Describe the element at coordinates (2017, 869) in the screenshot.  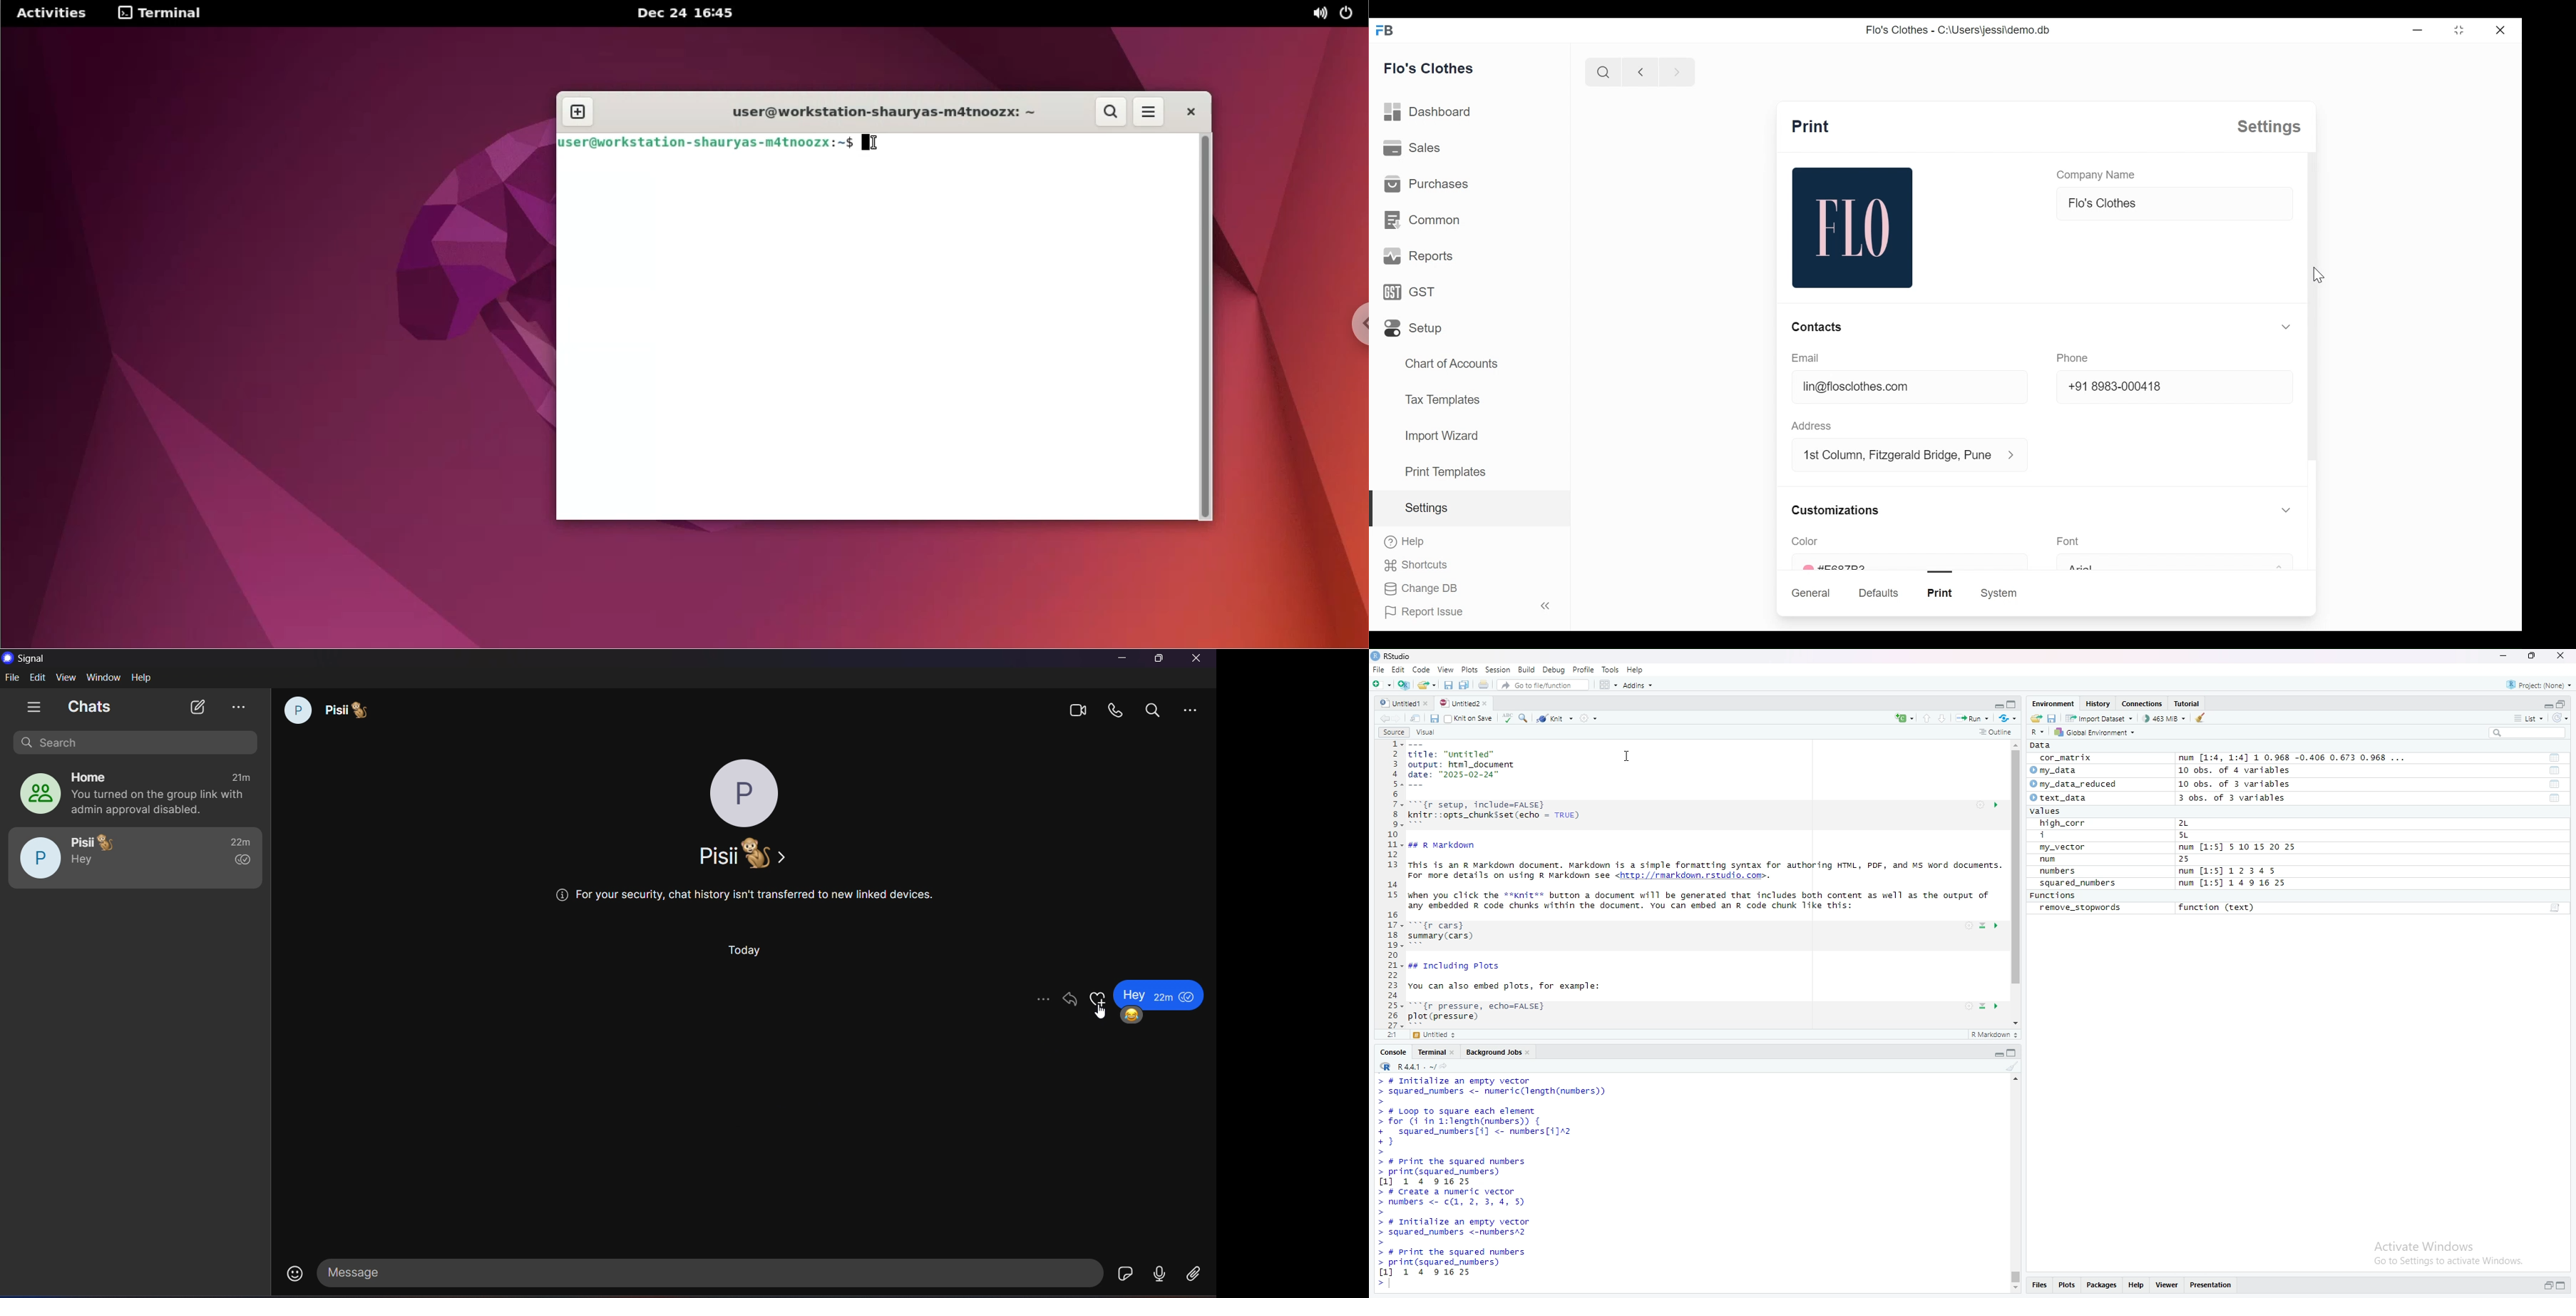
I see `vertical Scrollbar` at that location.